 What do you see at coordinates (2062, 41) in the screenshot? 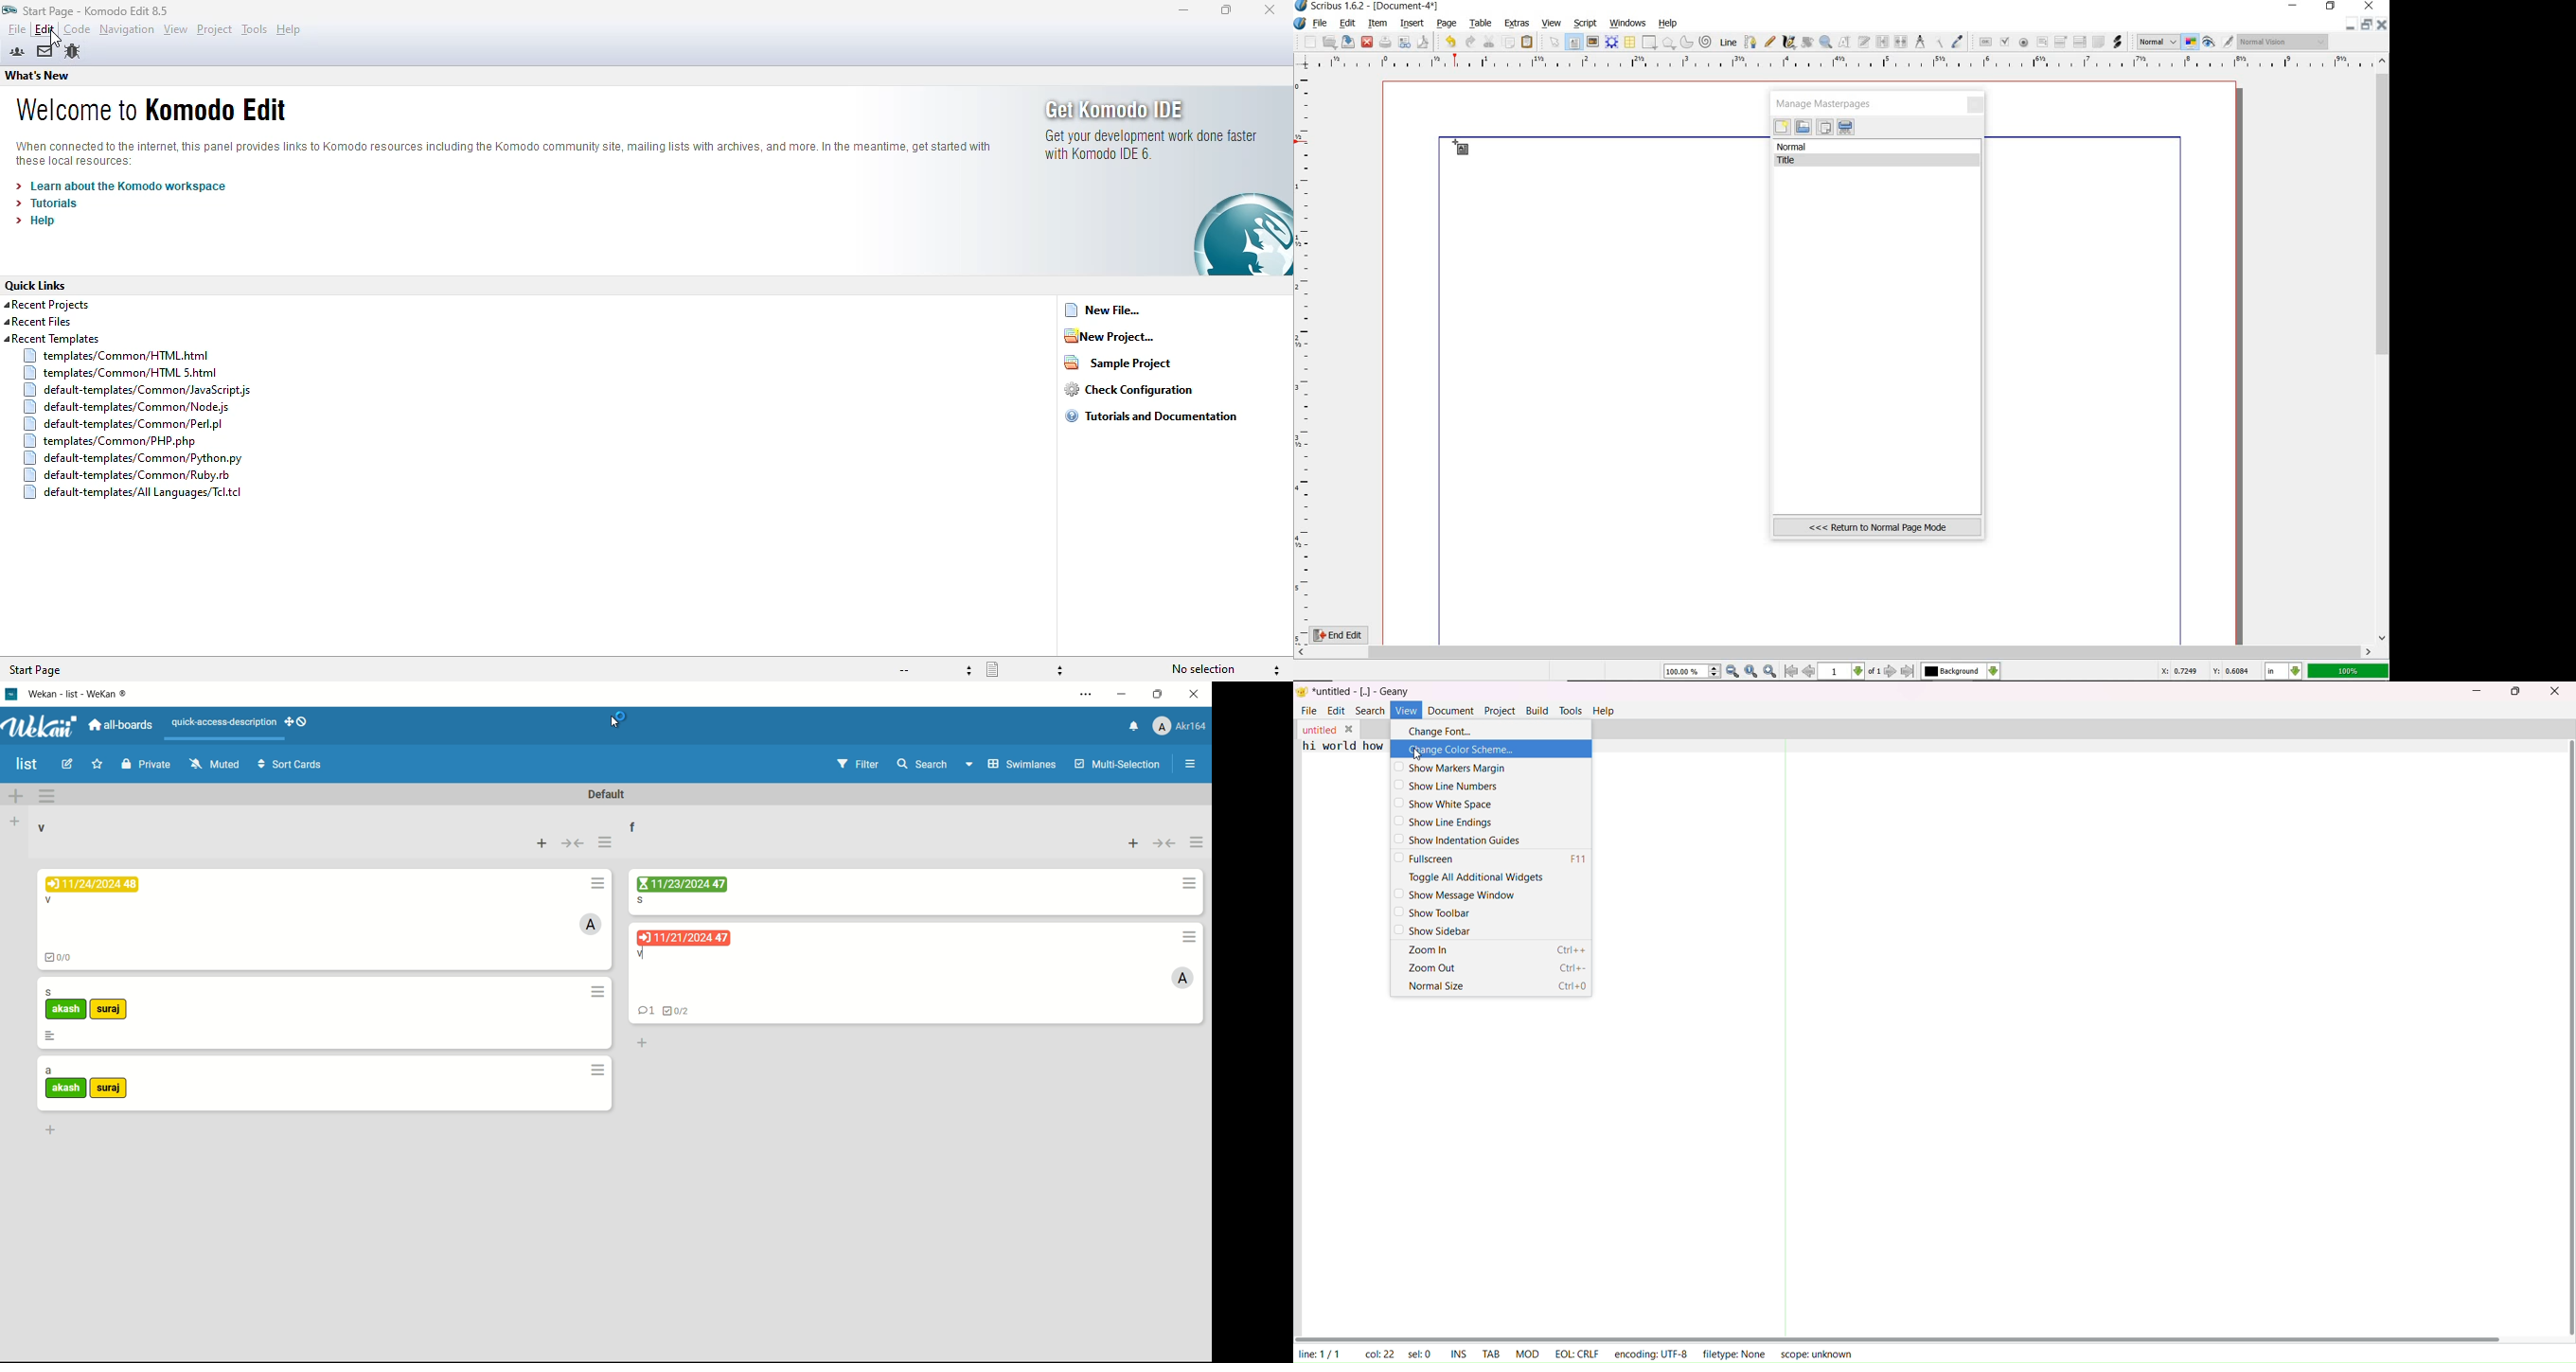
I see `pdf combo box` at bounding box center [2062, 41].